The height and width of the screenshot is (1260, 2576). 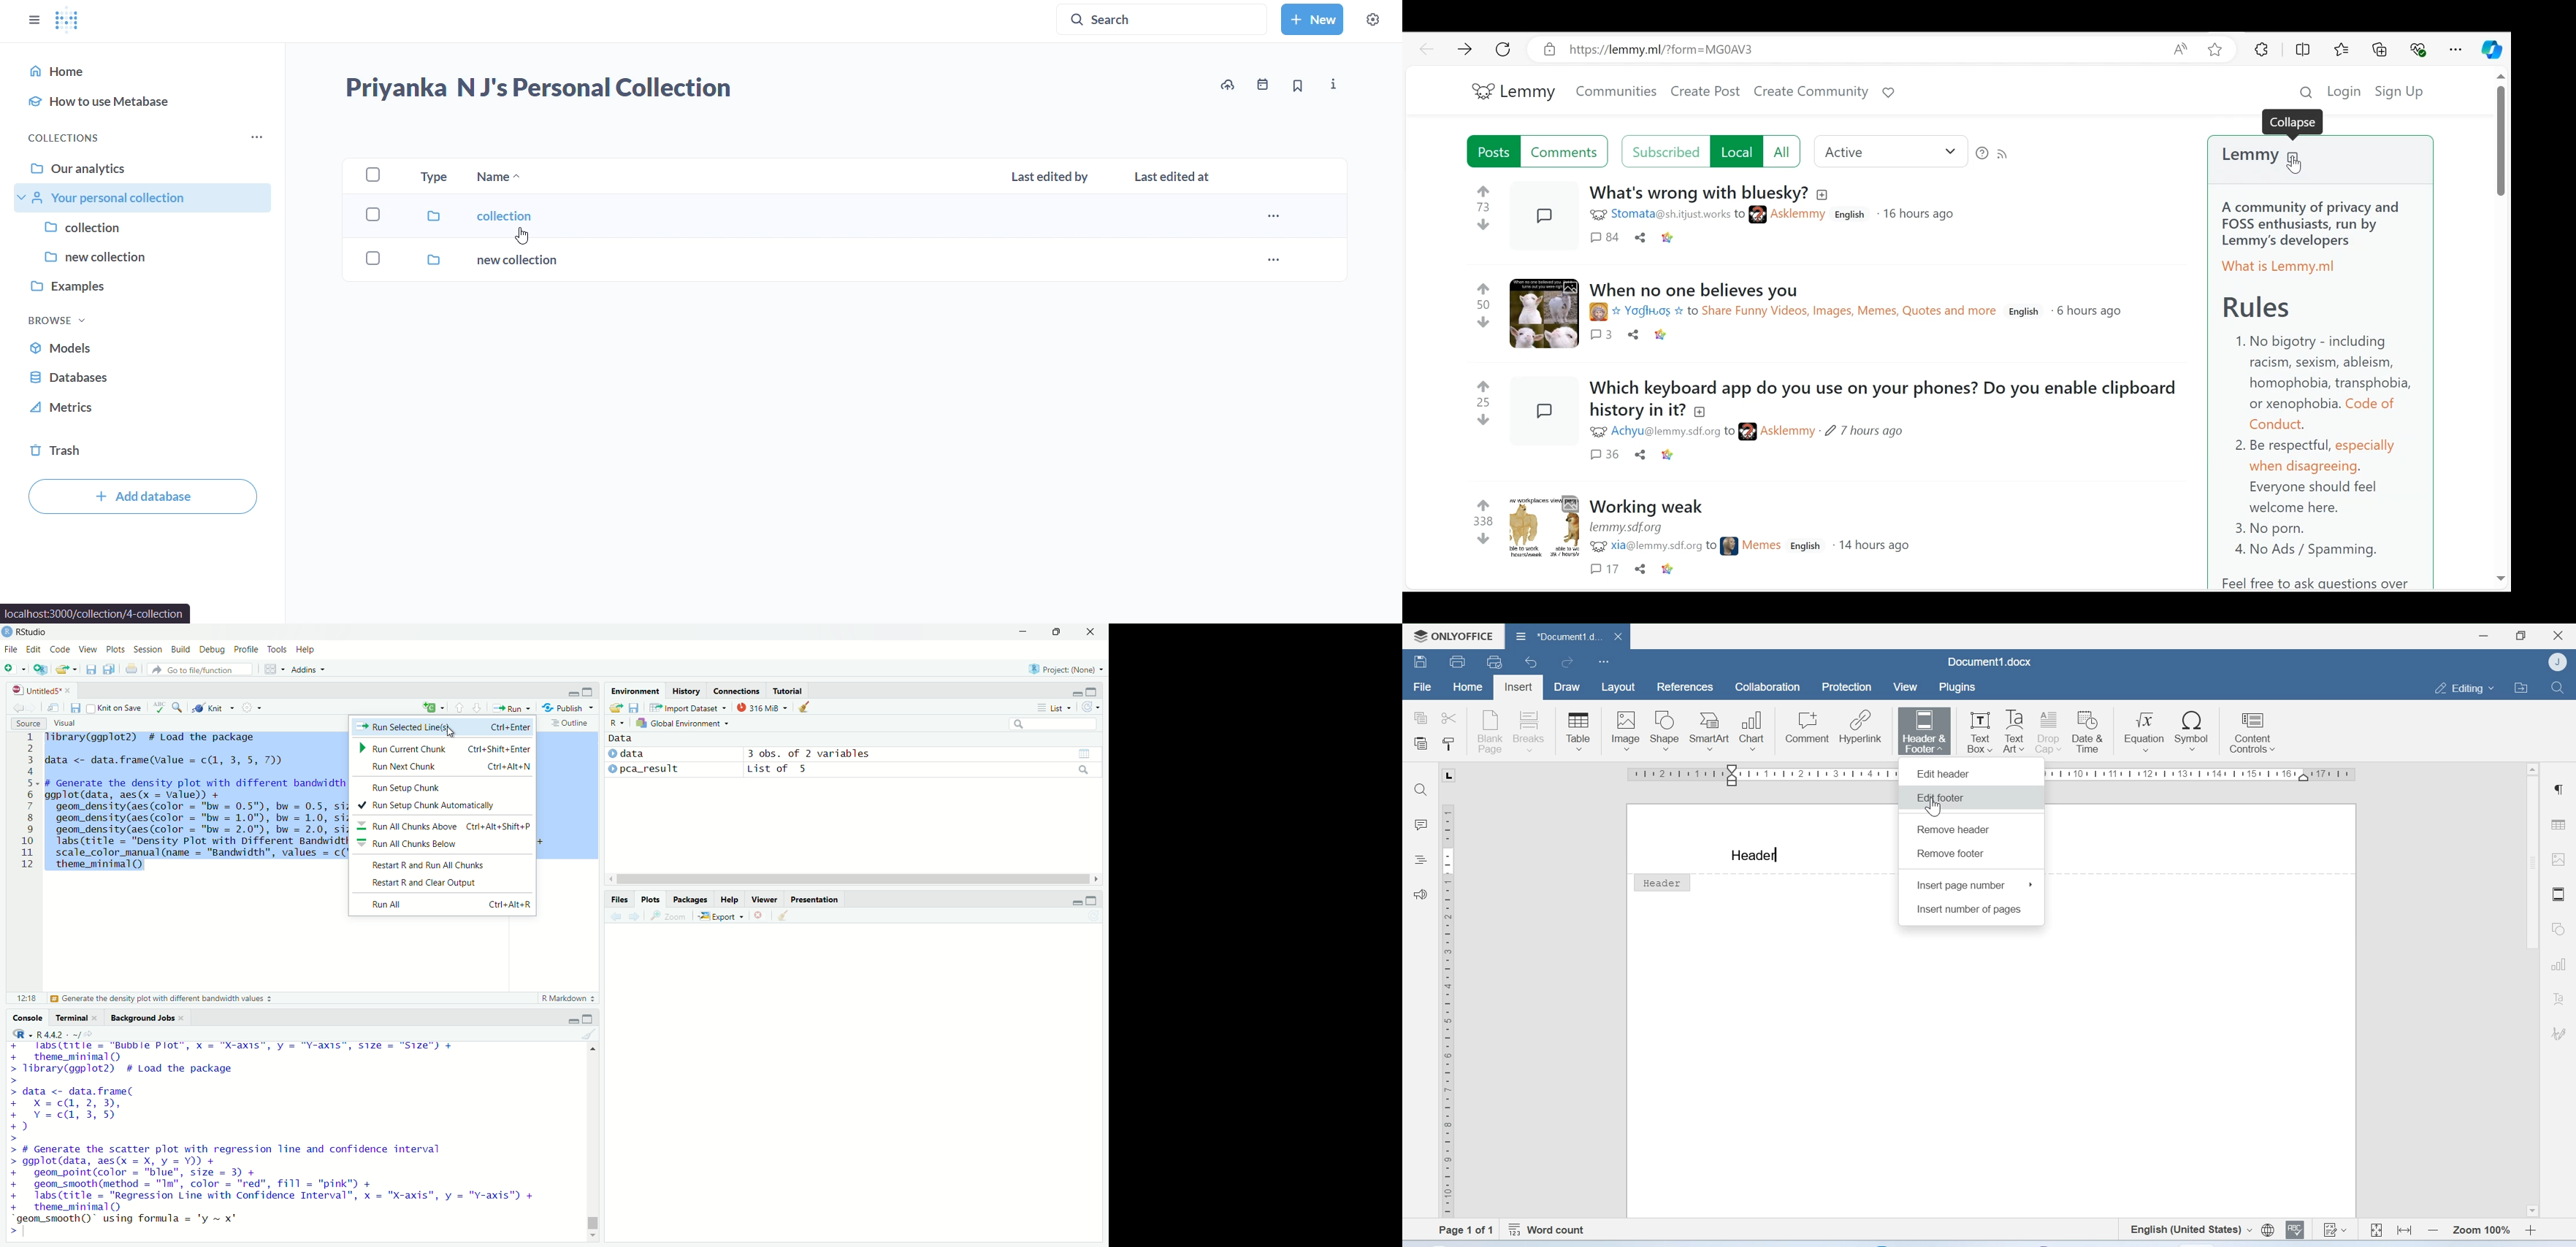 What do you see at coordinates (689, 707) in the screenshot?
I see `Import Dataset` at bounding box center [689, 707].